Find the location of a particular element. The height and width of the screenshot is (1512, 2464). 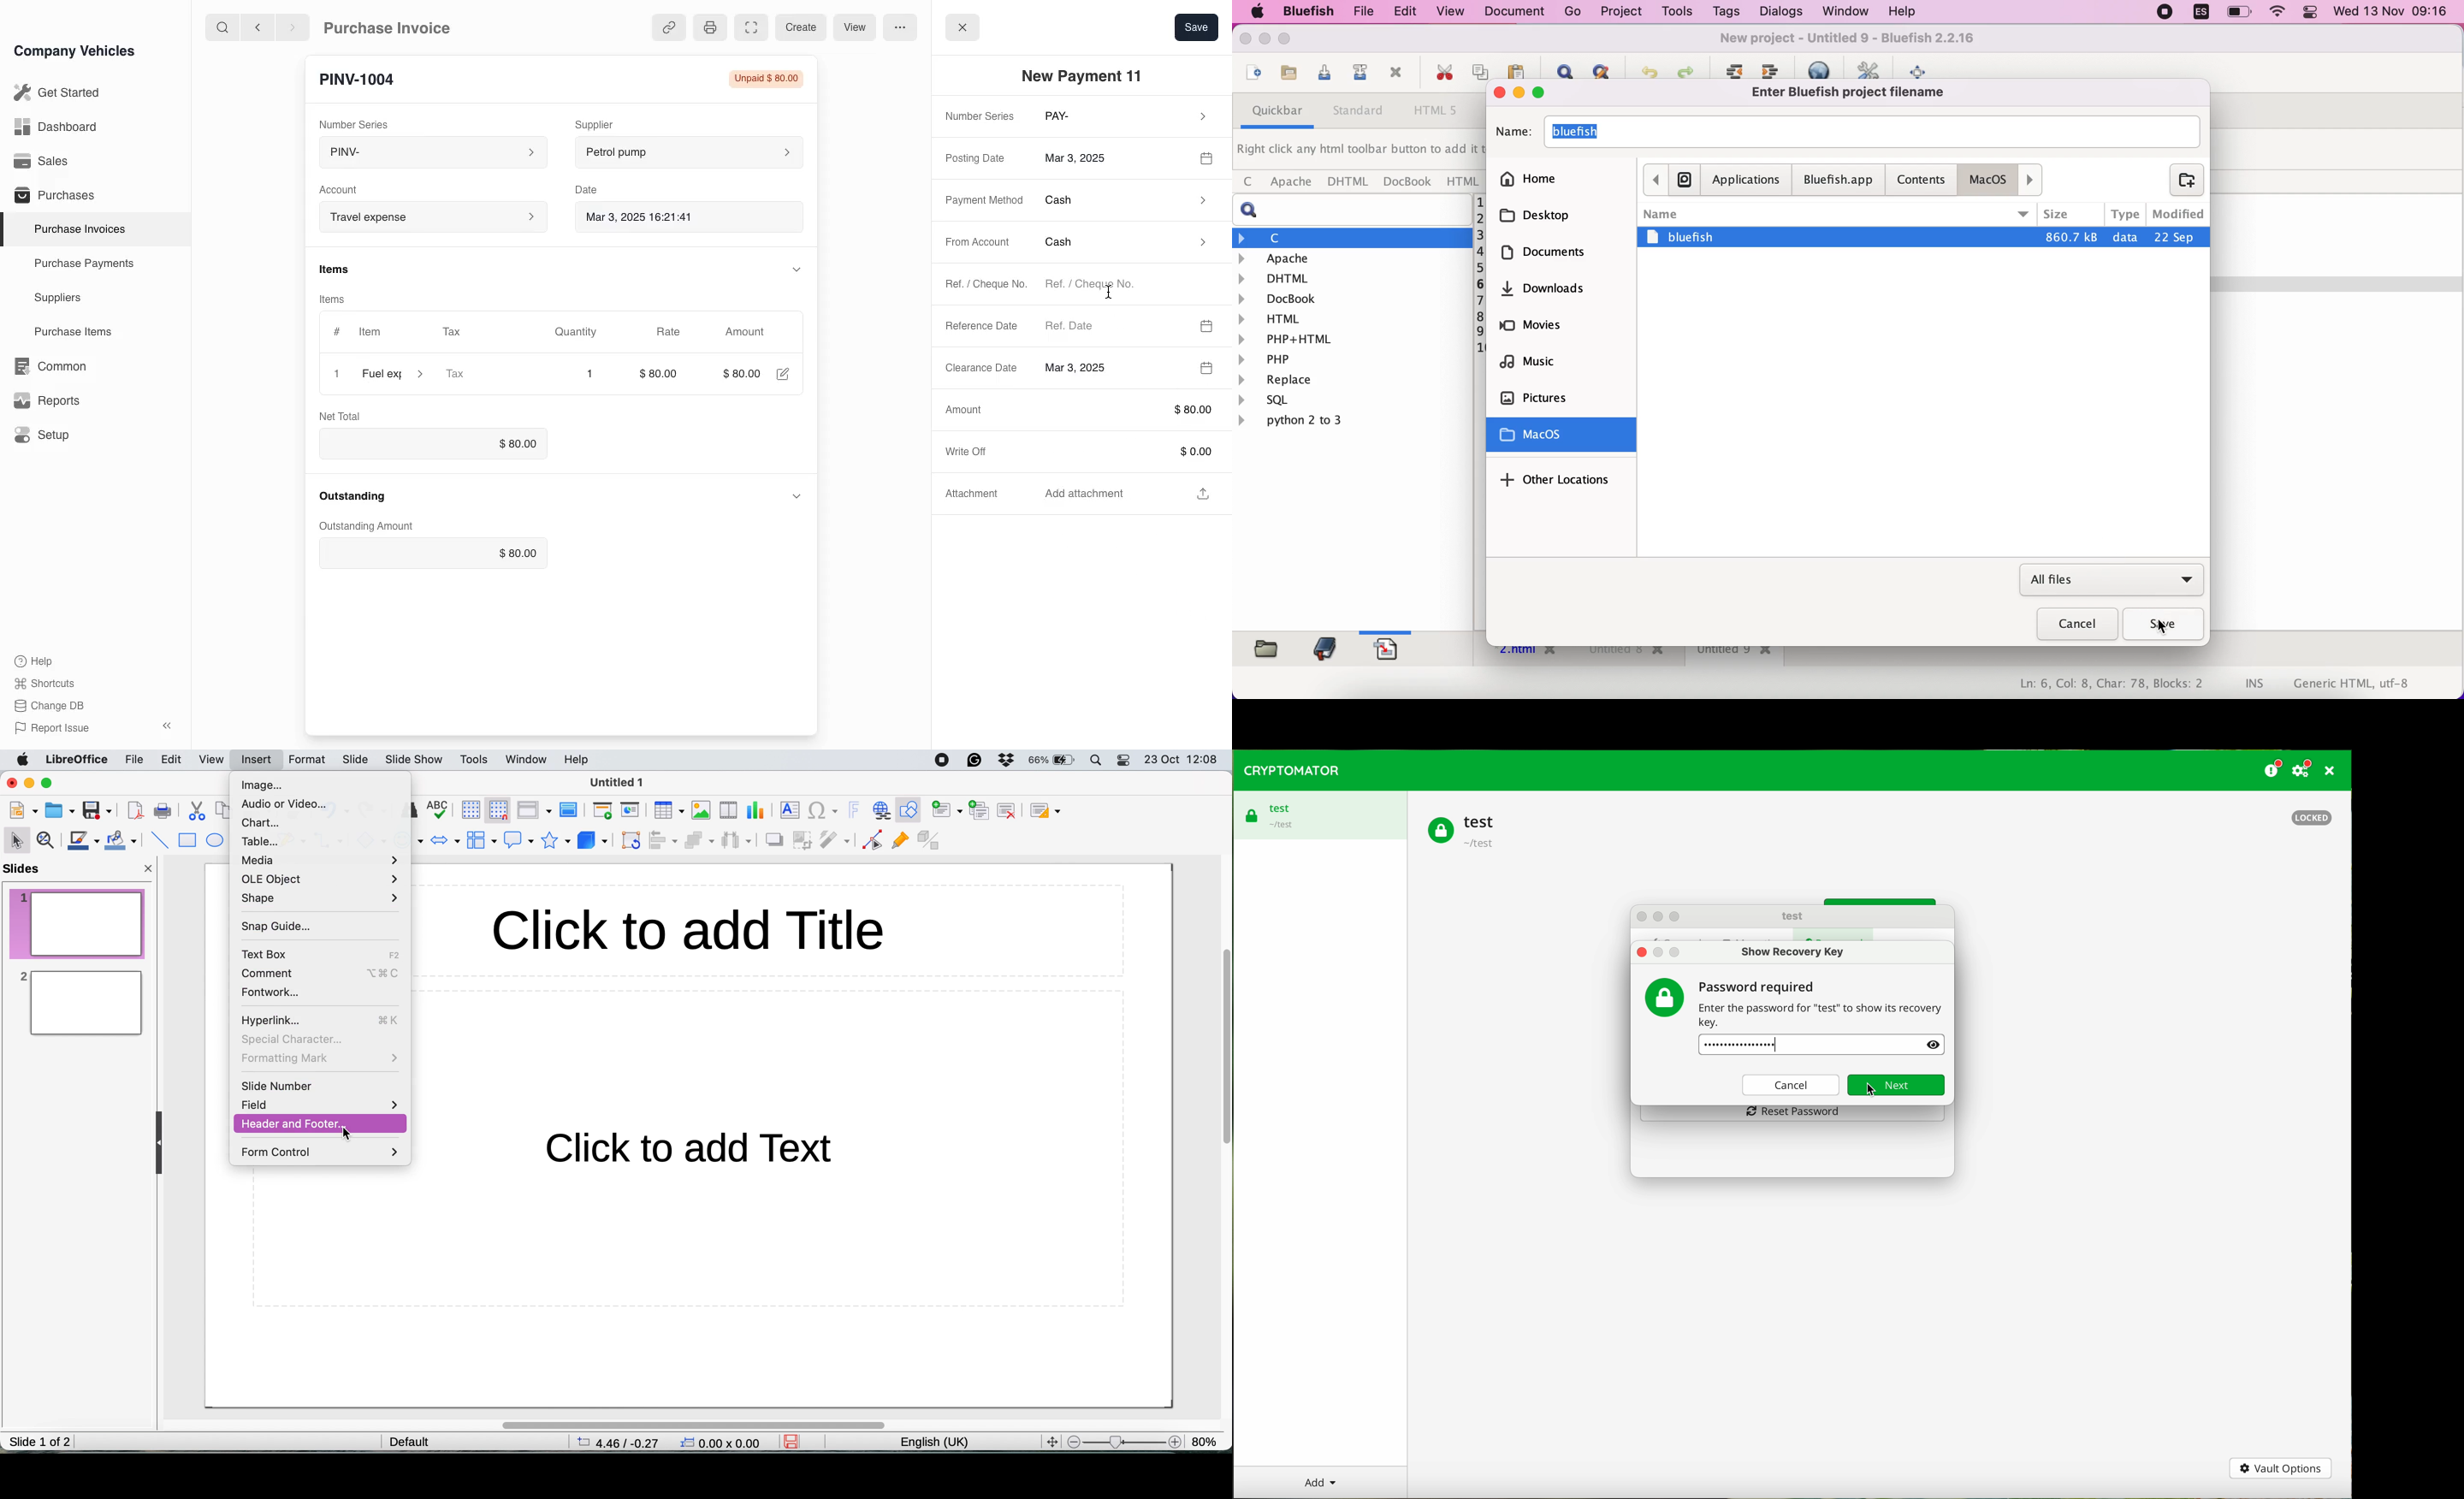

petrol pump is located at coordinates (690, 150).